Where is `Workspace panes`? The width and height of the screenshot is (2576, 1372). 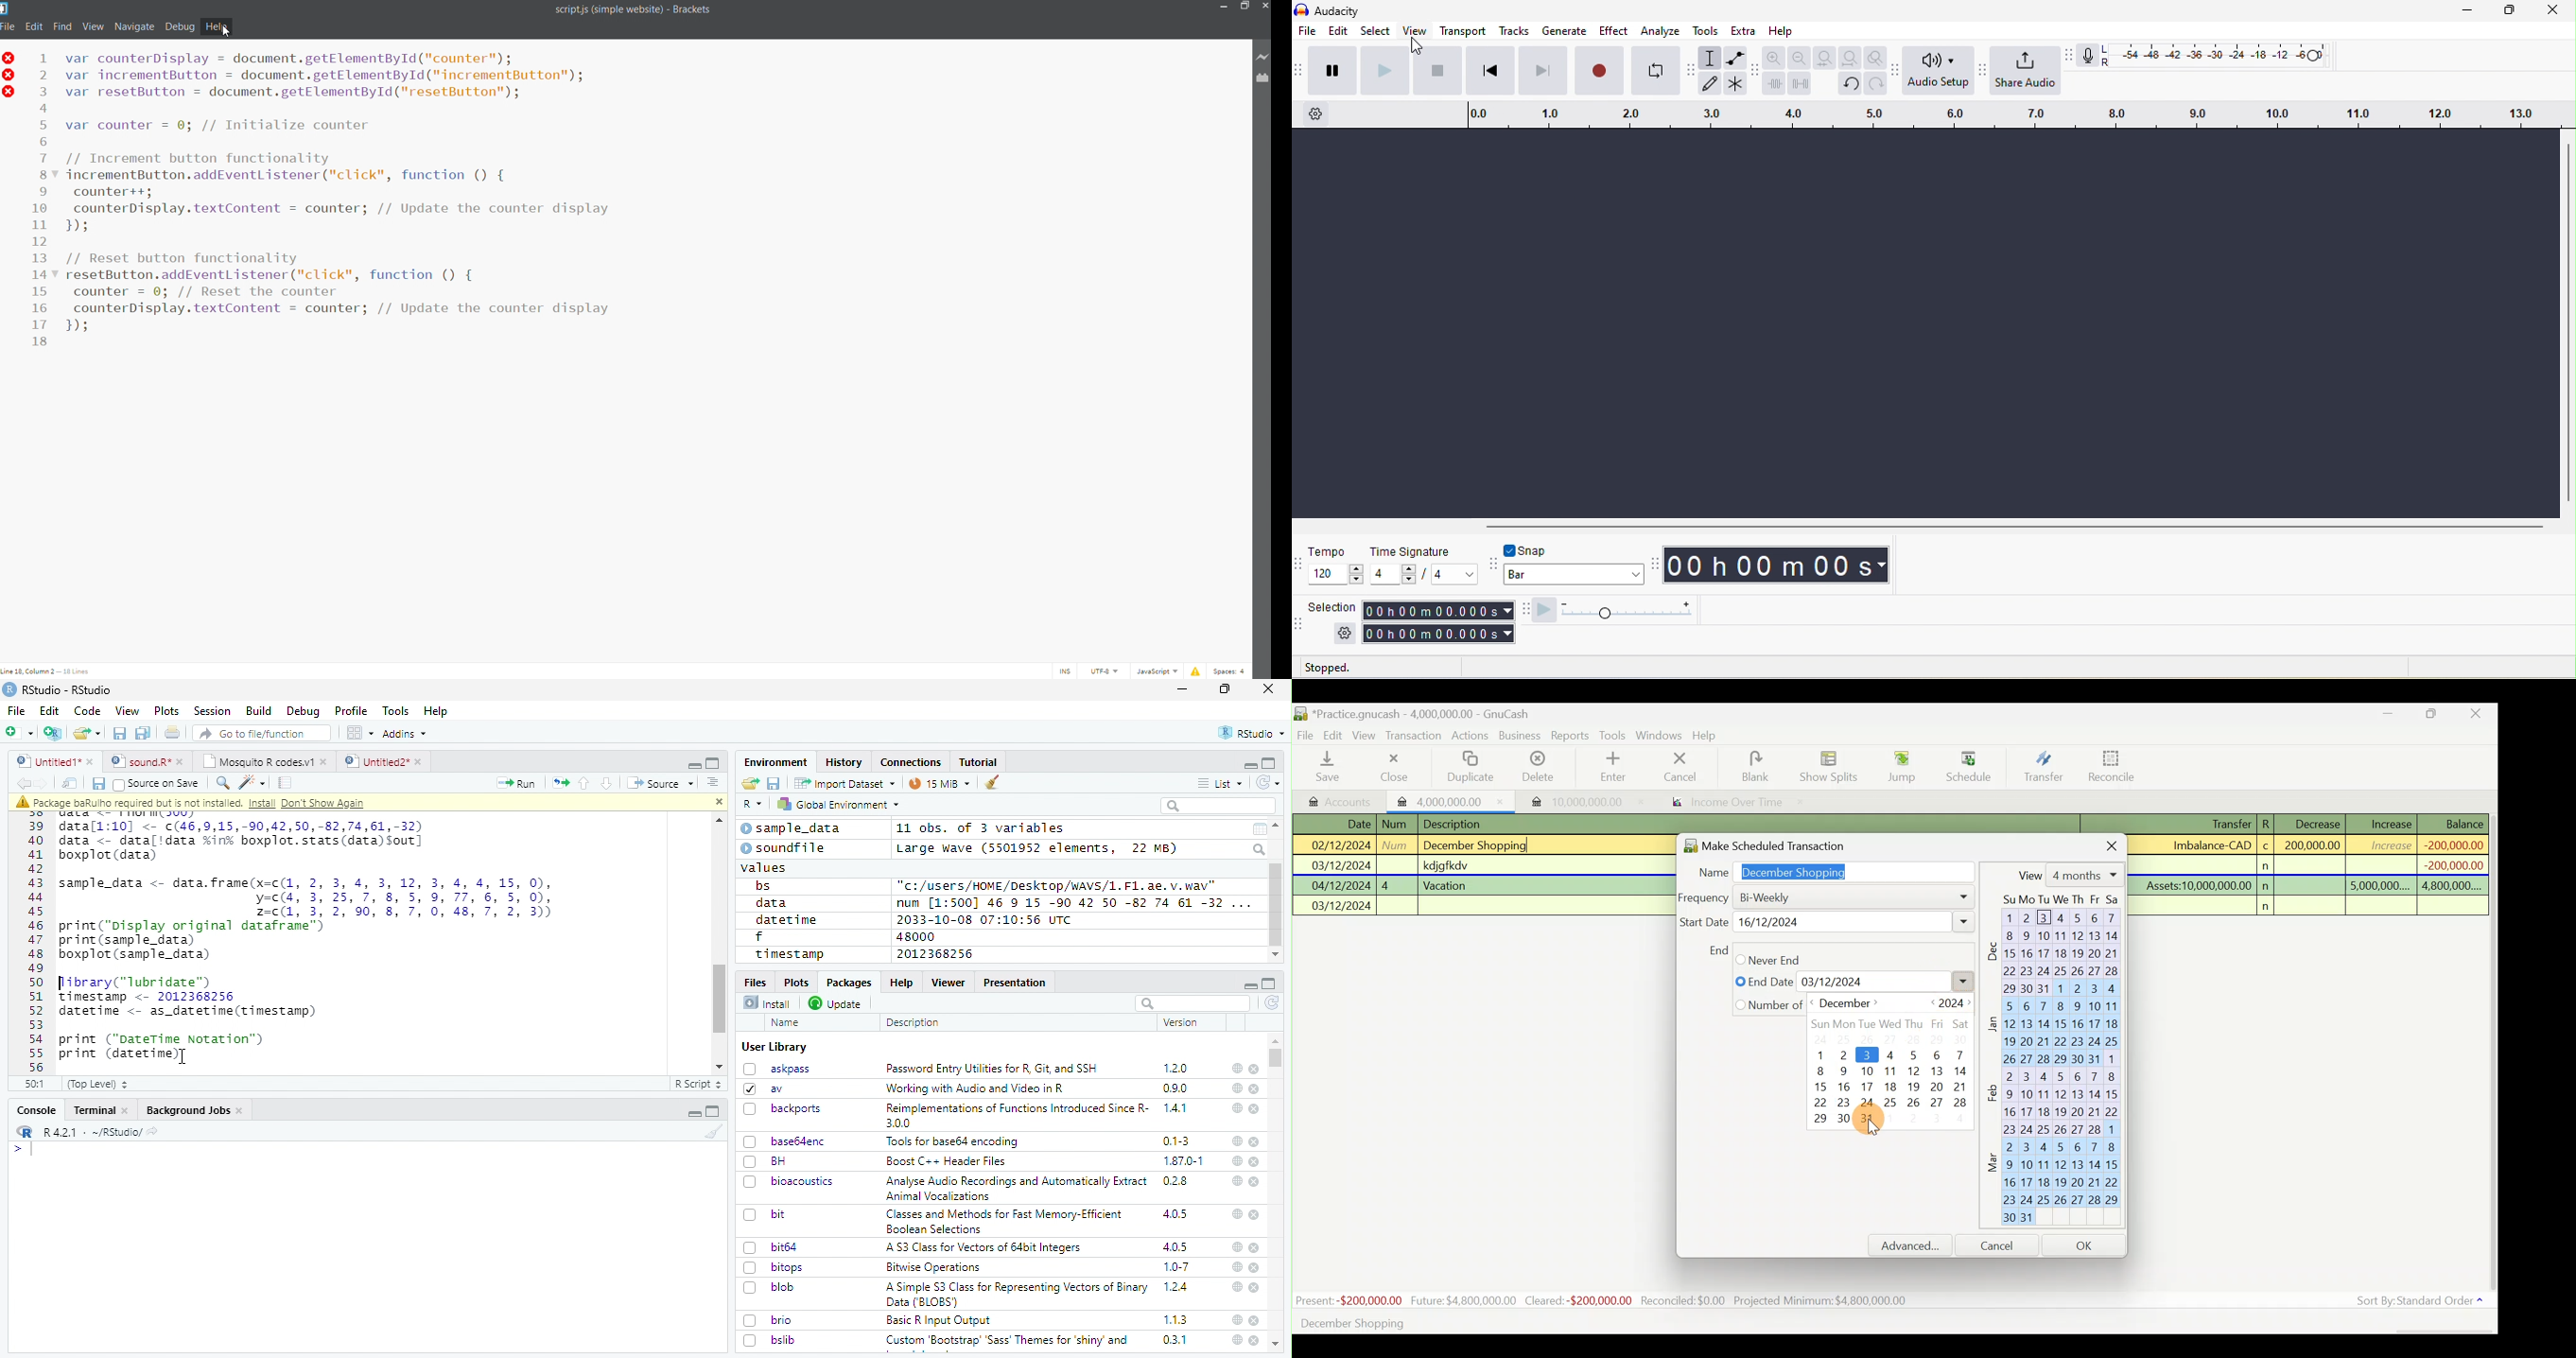
Workspace panes is located at coordinates (360, 733).